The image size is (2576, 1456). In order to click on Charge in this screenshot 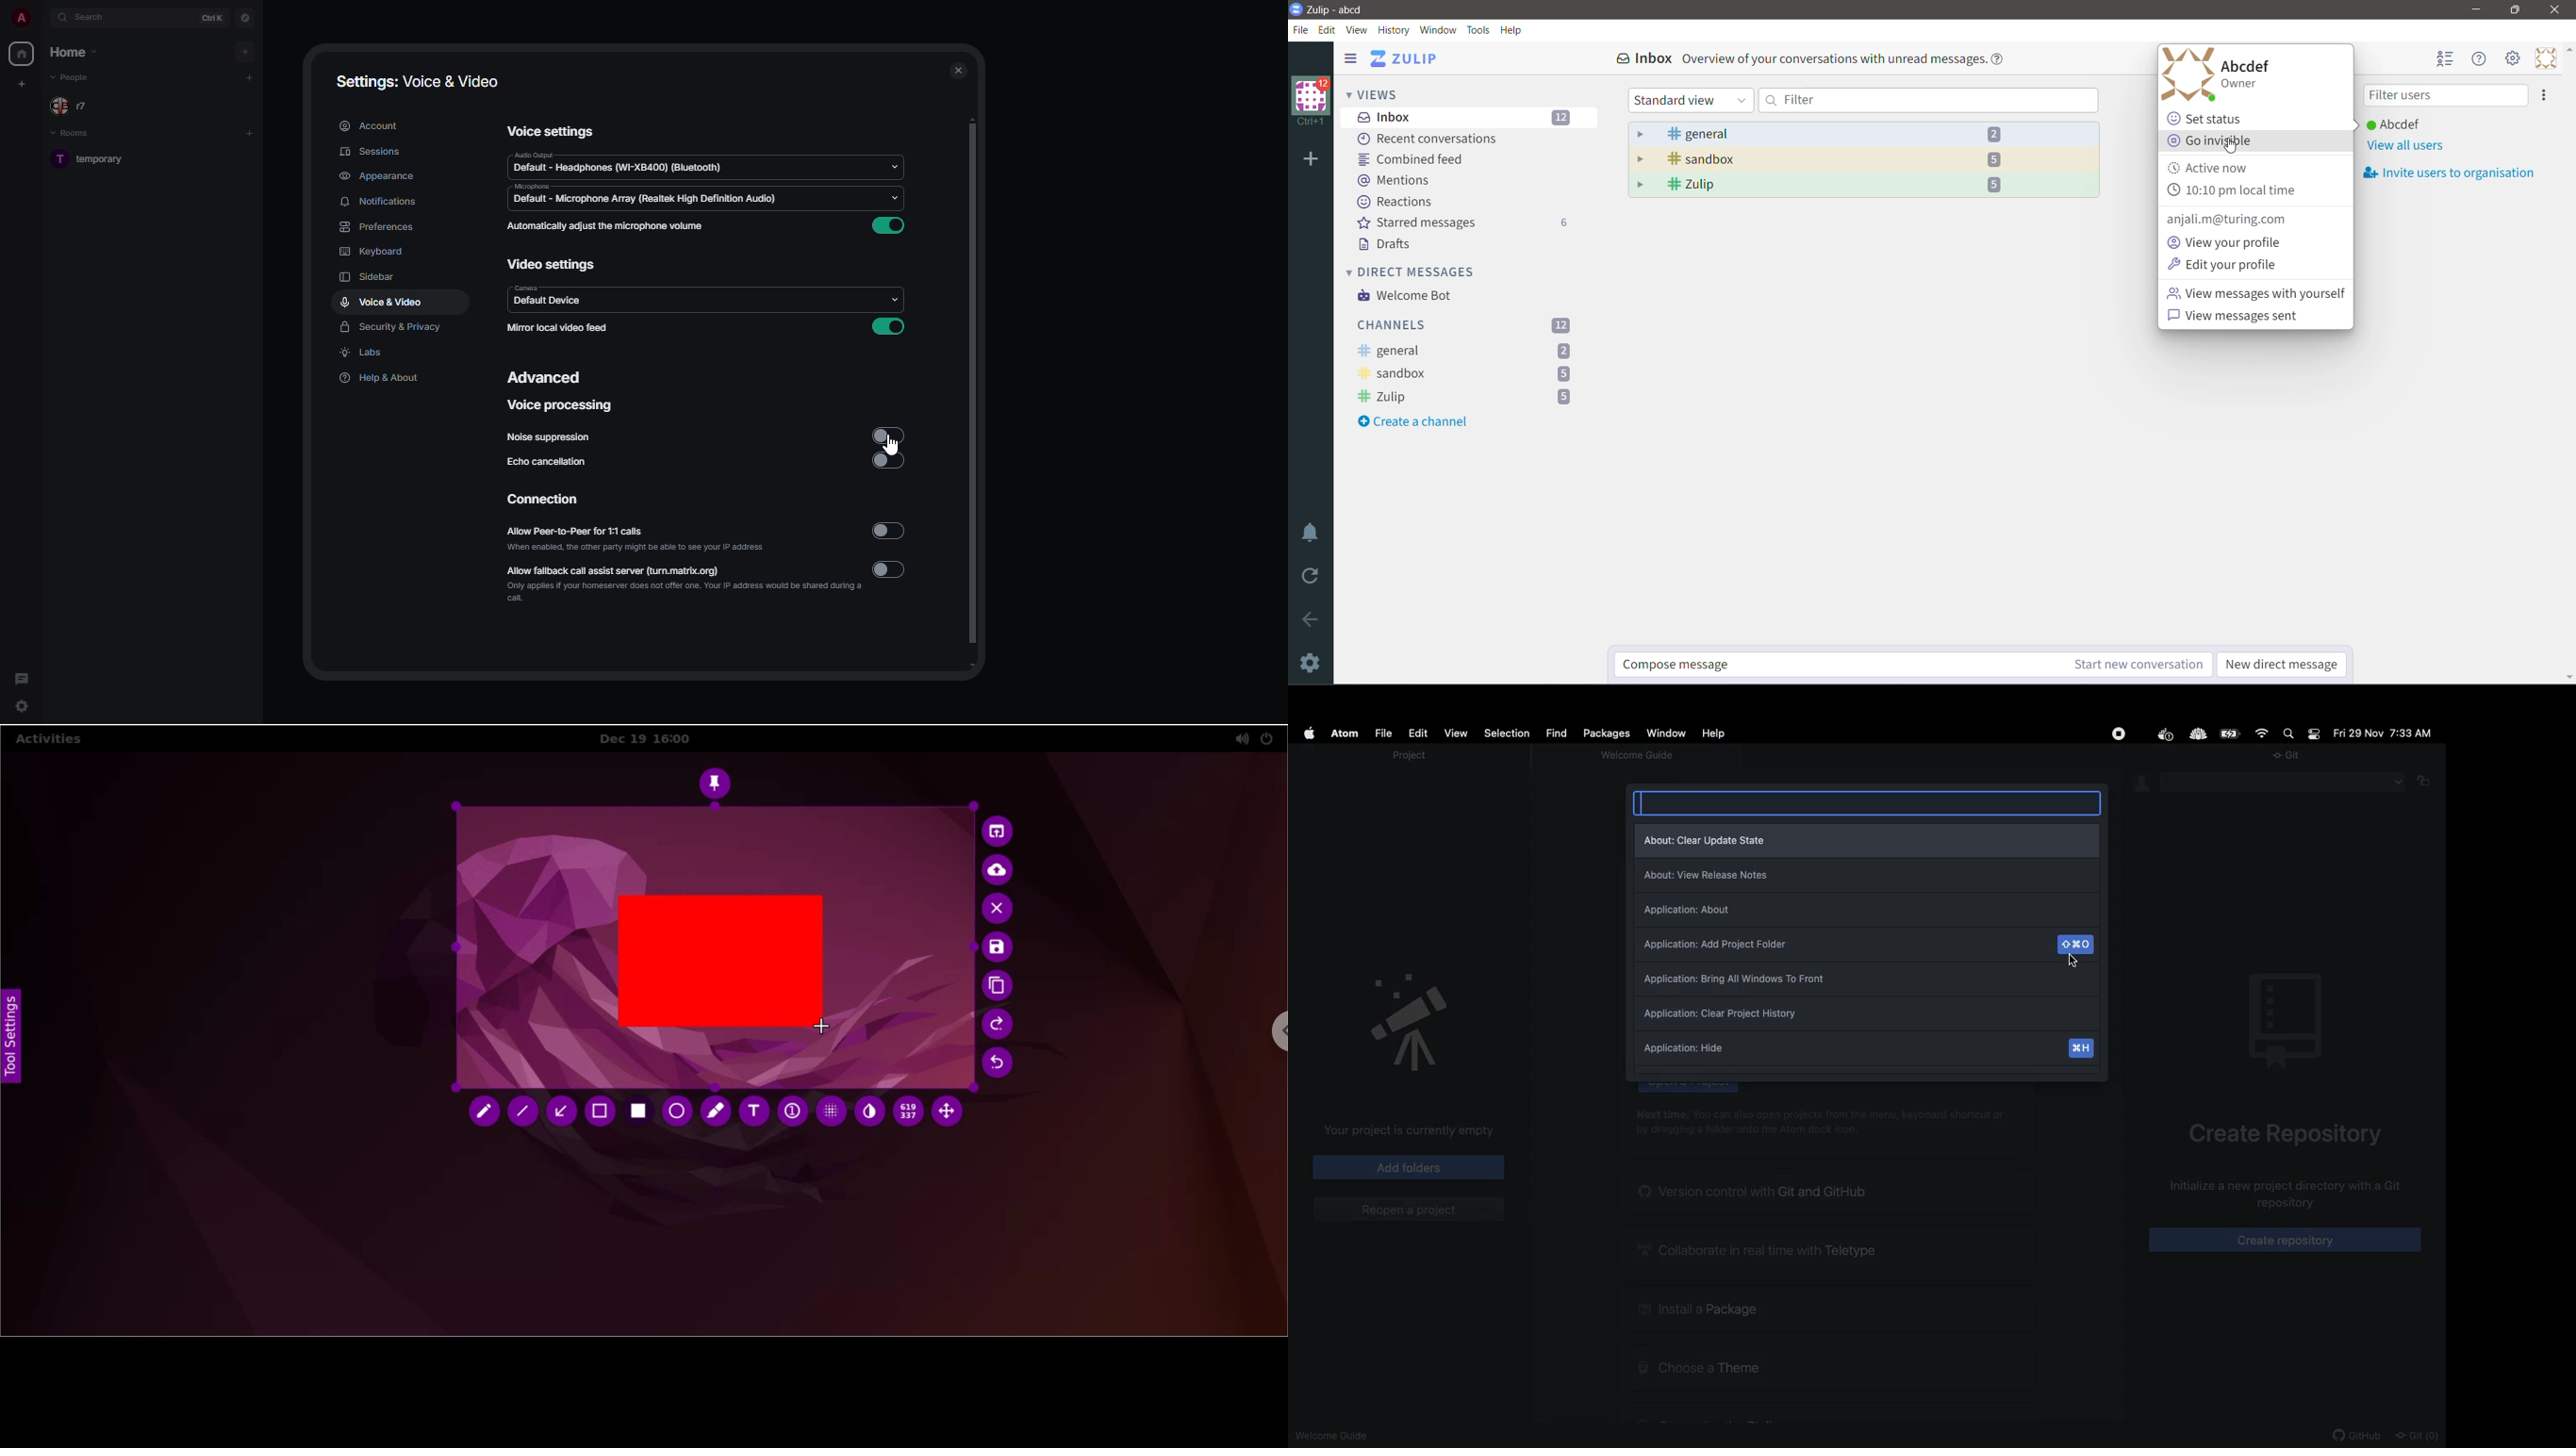, I will do `click(2231, 734)`.